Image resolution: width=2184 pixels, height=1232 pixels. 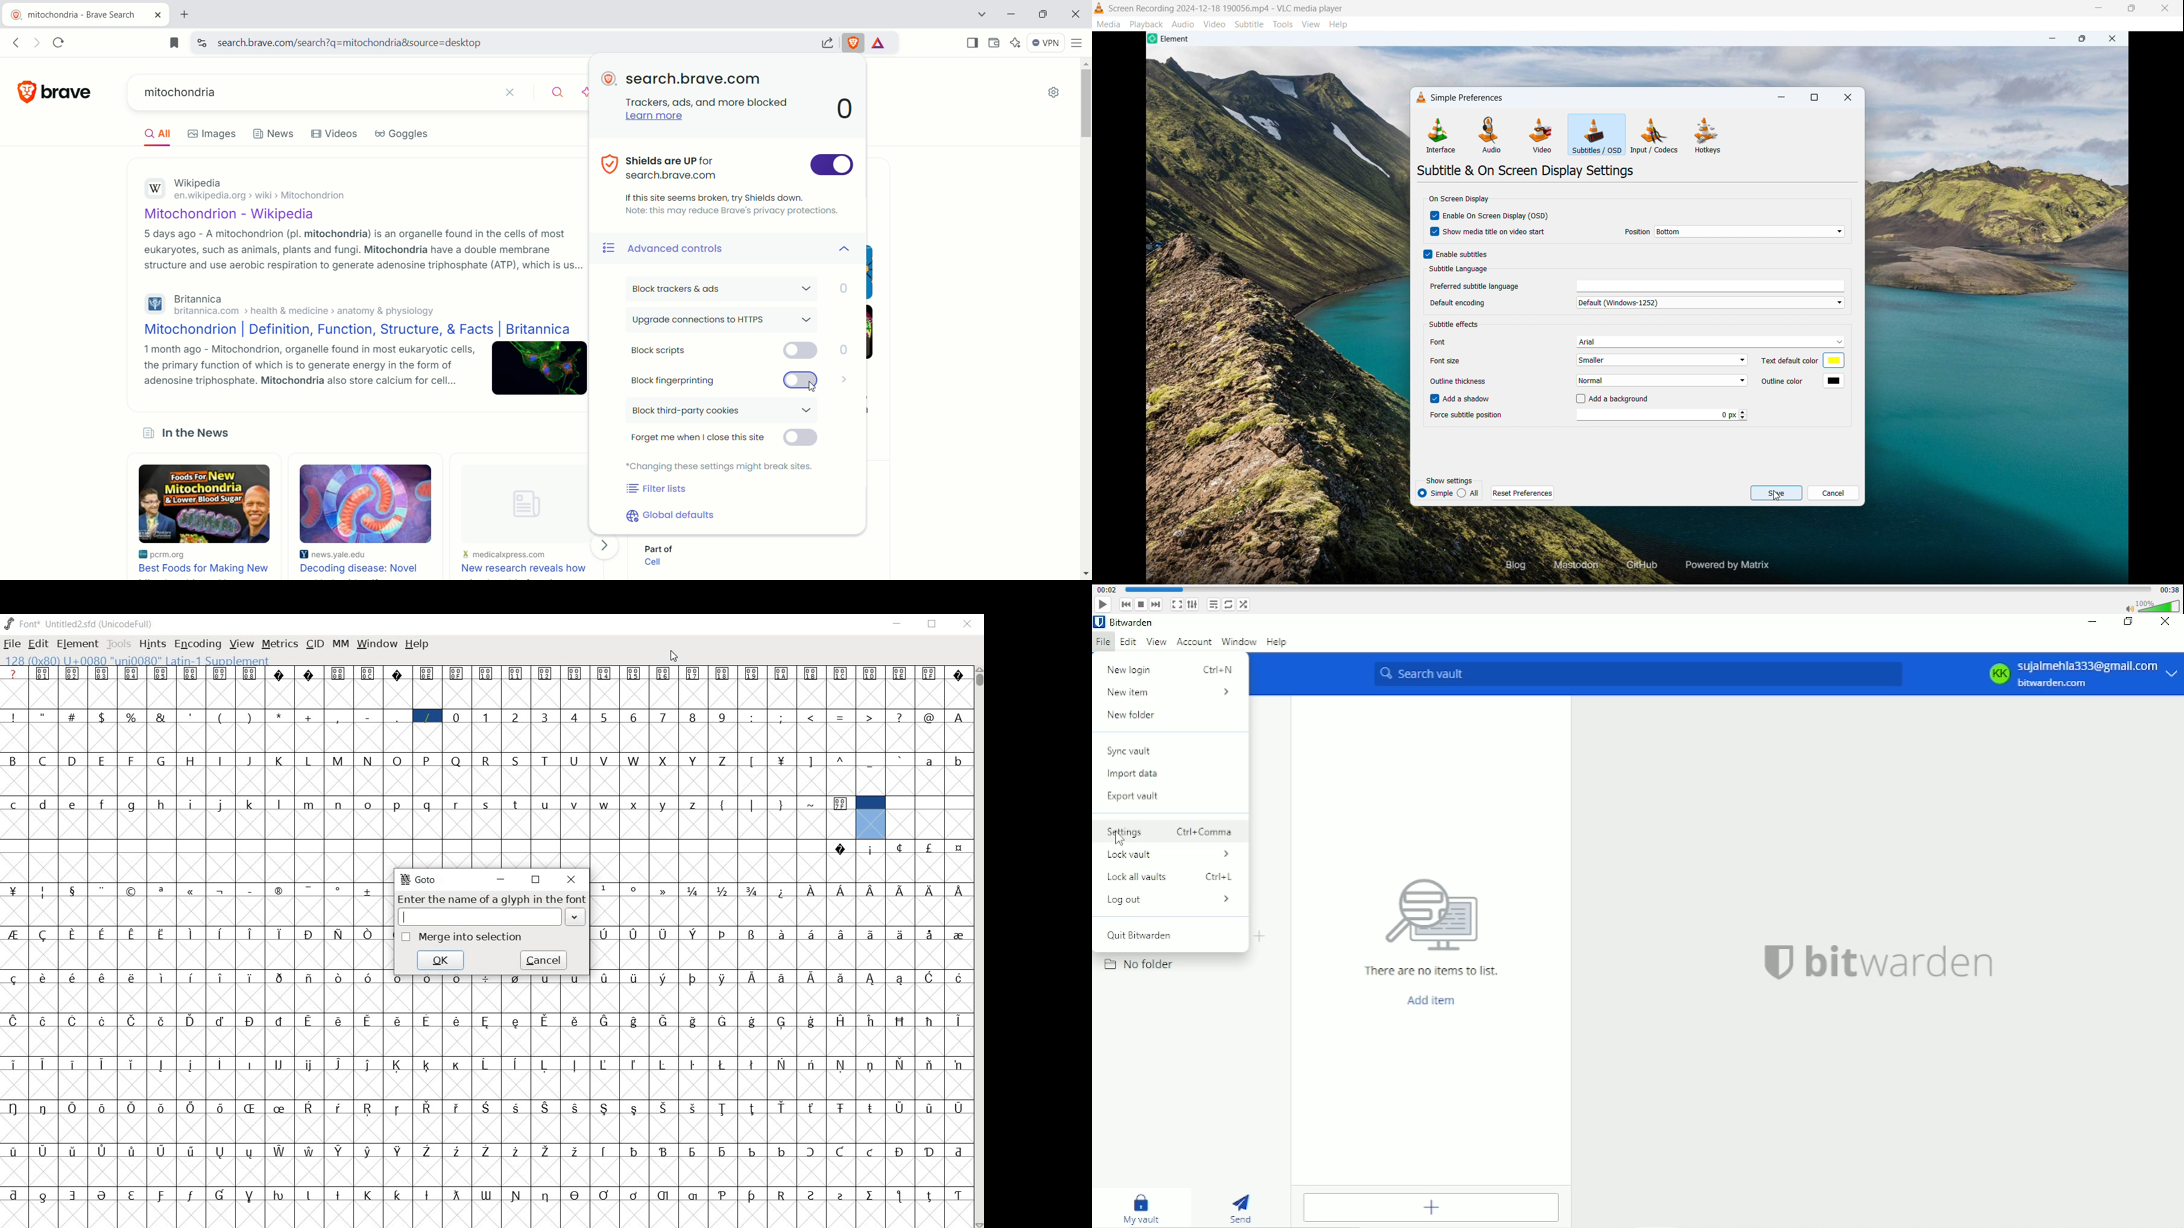 I want to click on Preferred subtitle language , so click(x=1697, y=287).